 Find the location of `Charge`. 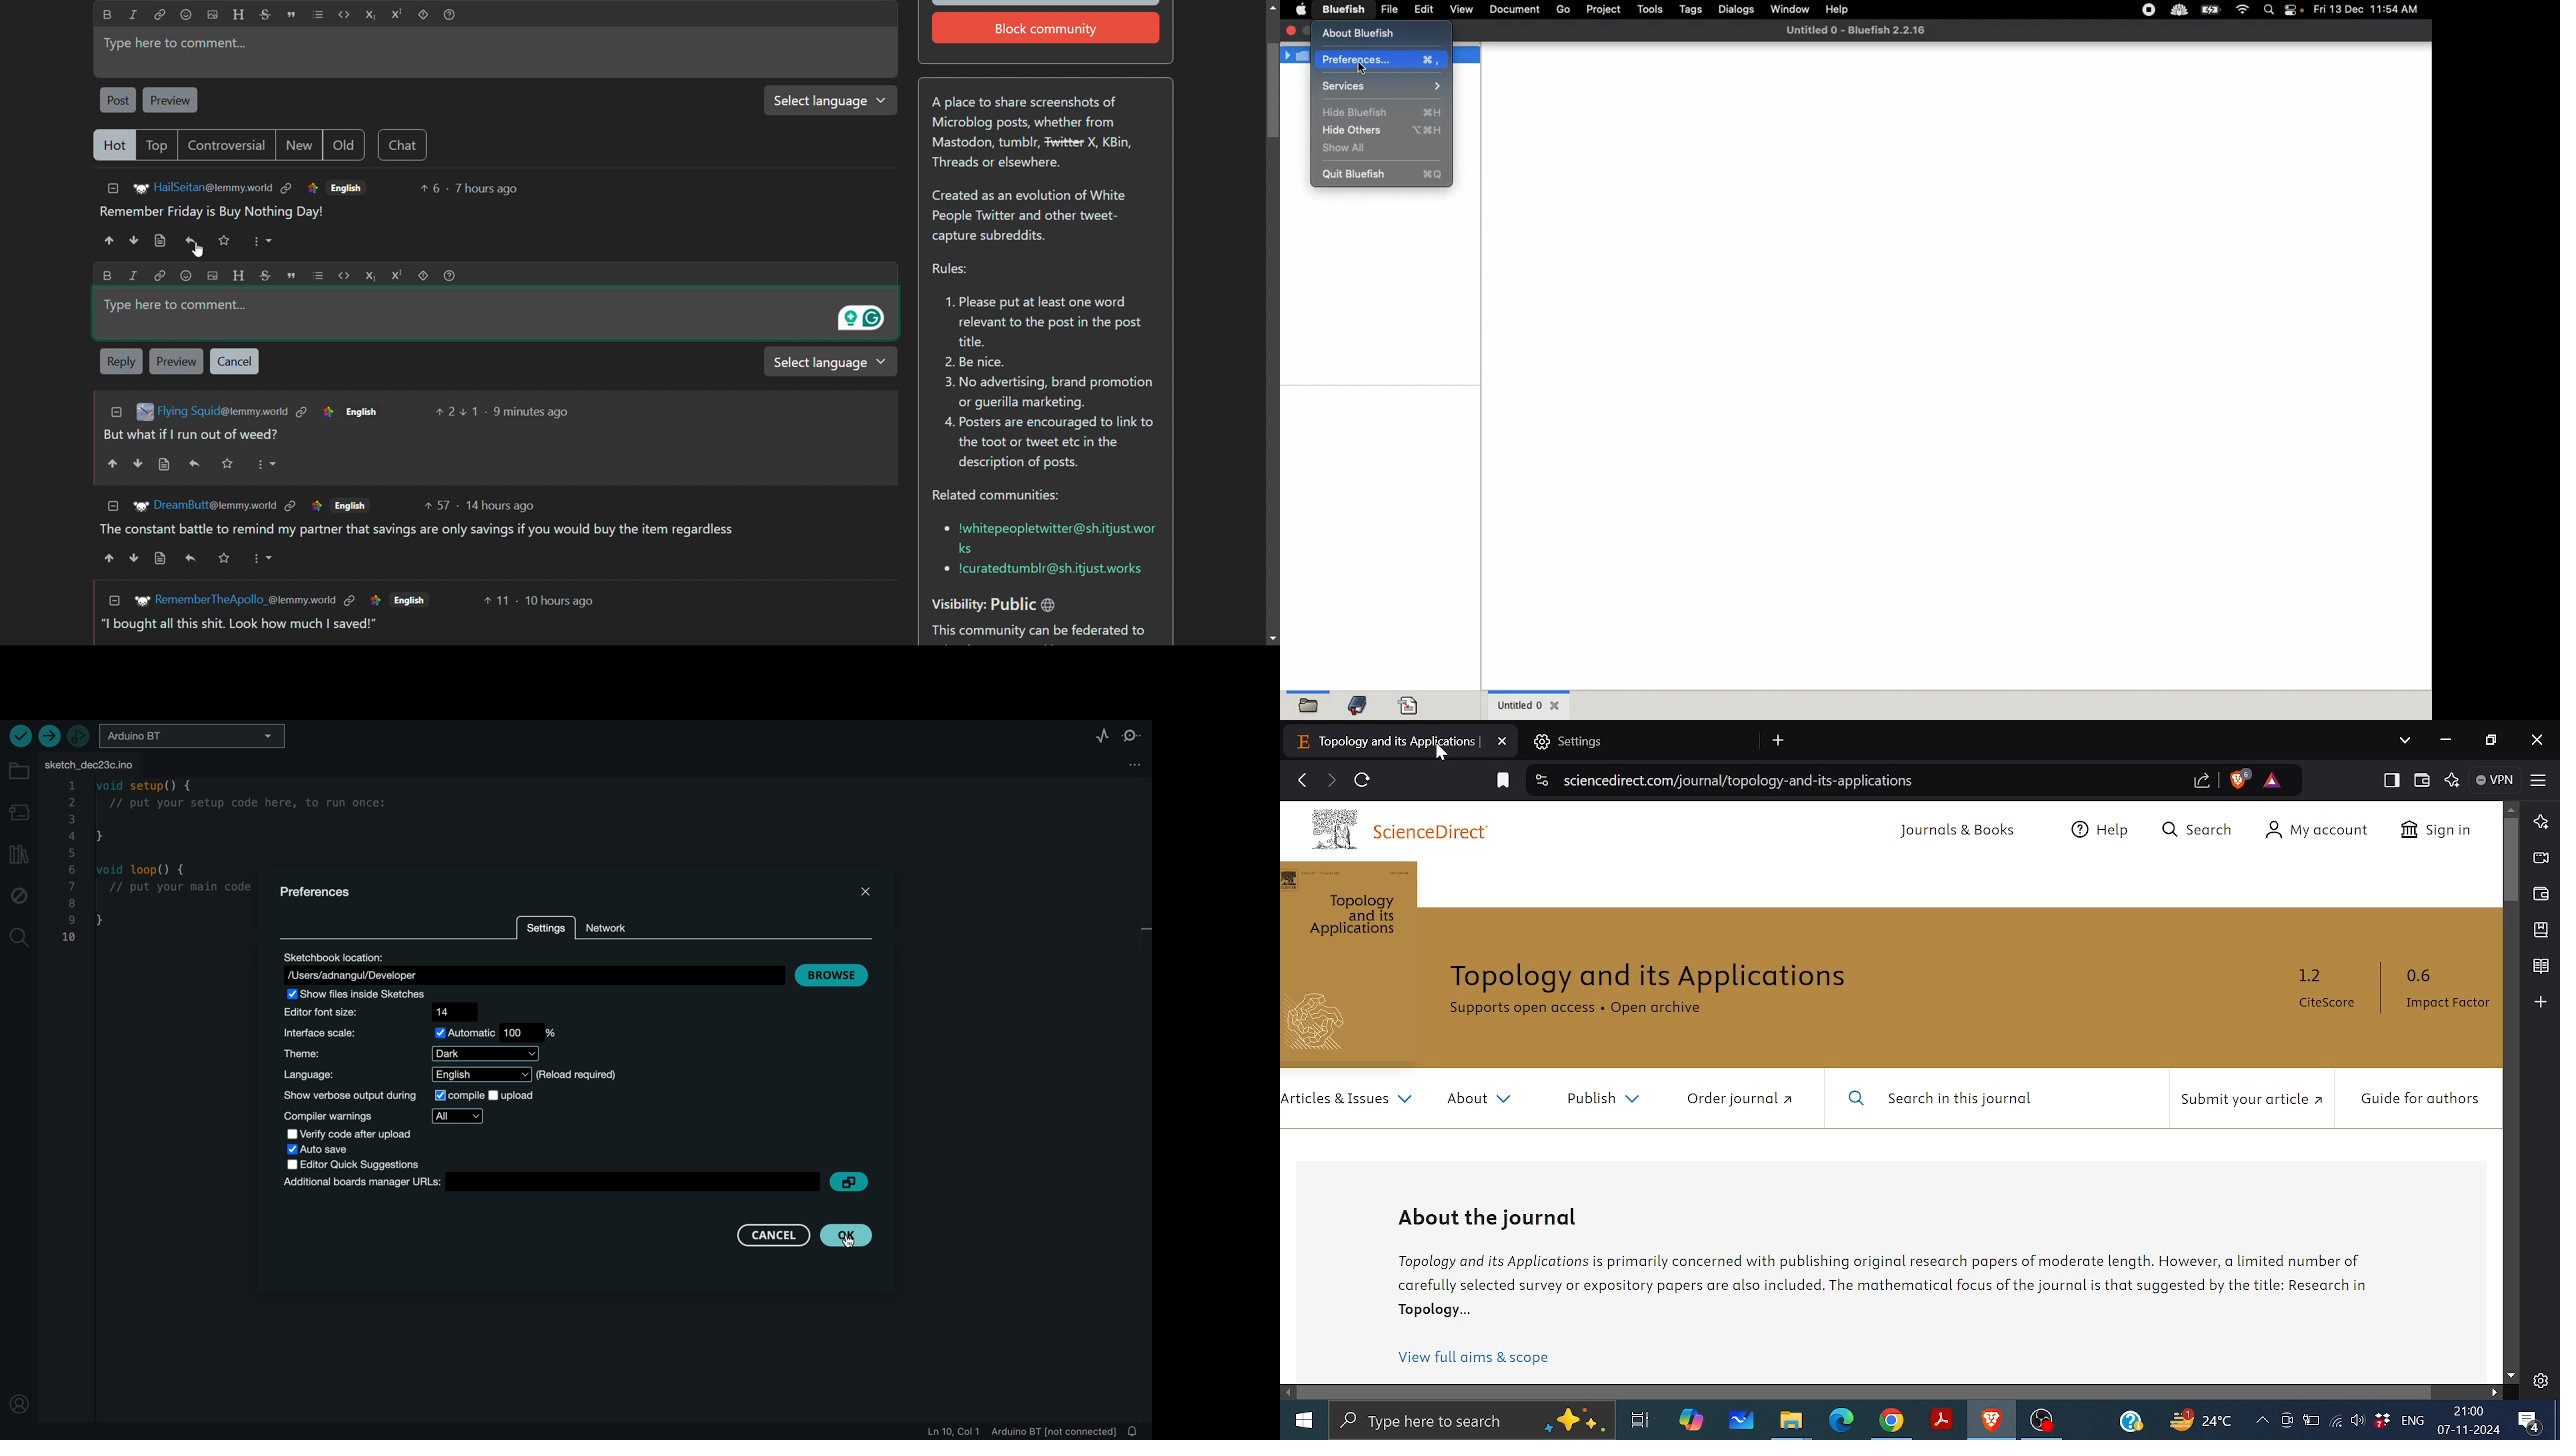

Charge is located at coordinates (2210, 11).